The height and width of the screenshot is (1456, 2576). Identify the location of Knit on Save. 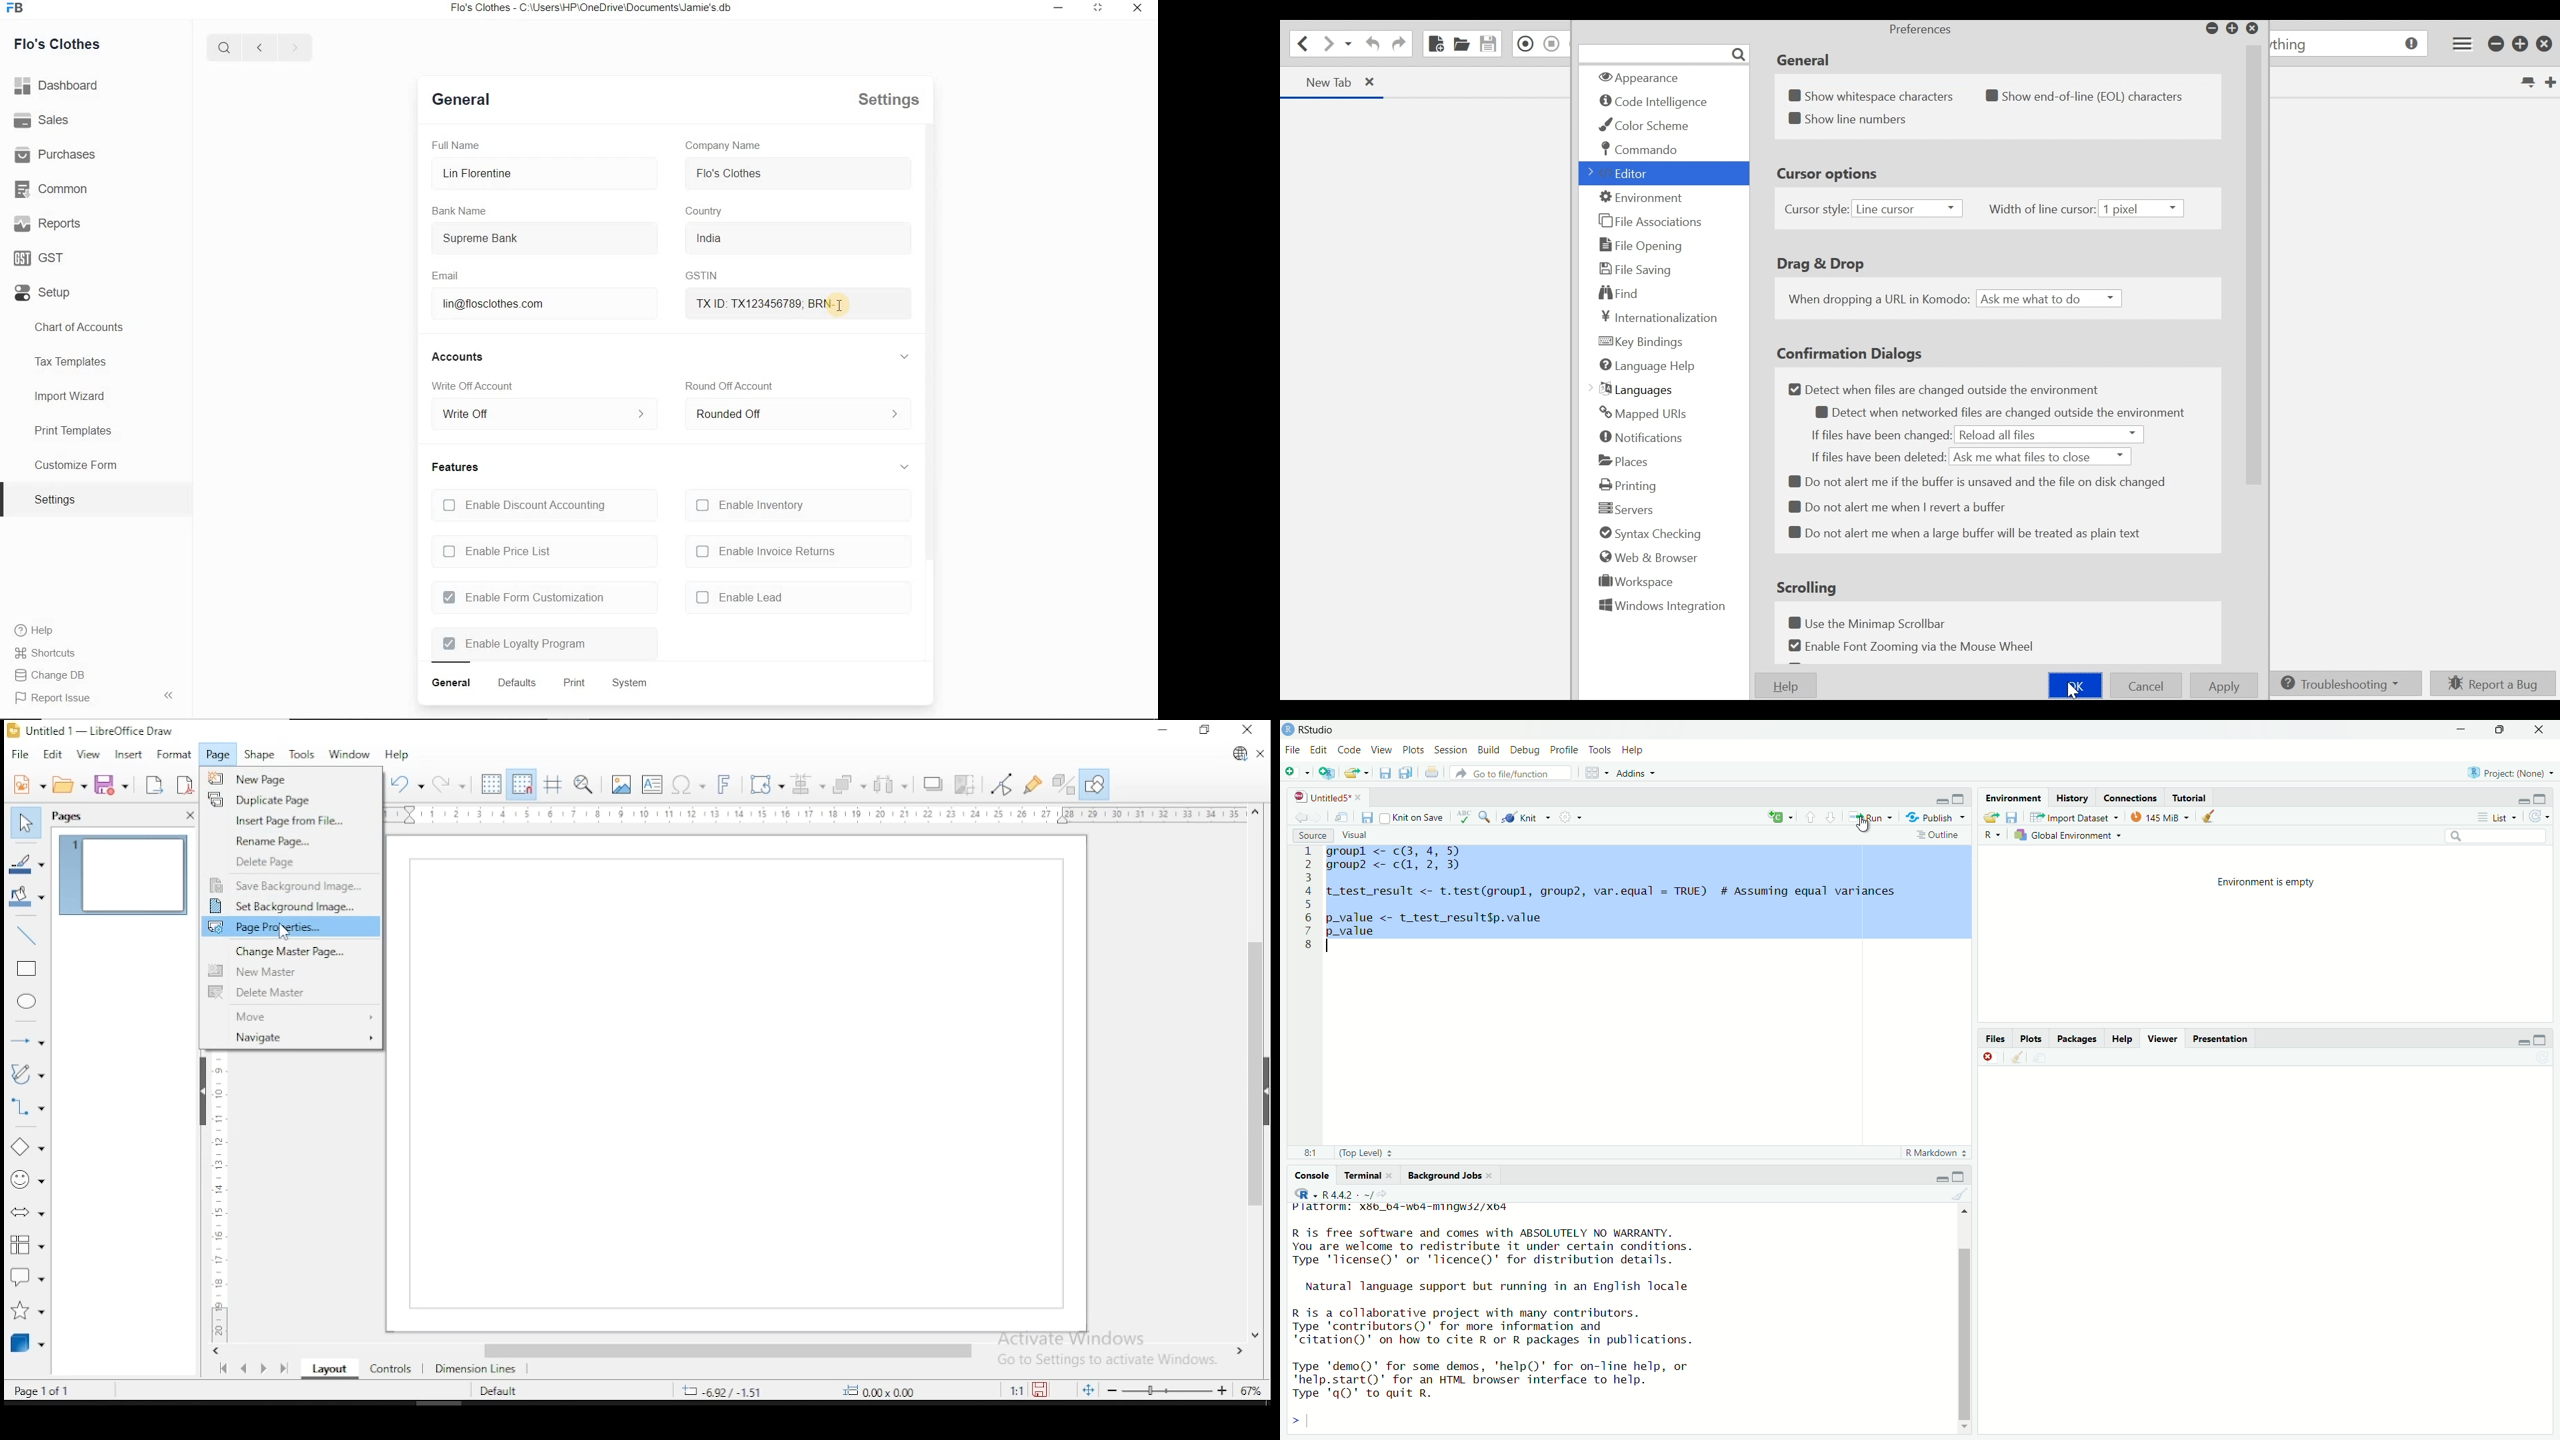
(1415, 816).